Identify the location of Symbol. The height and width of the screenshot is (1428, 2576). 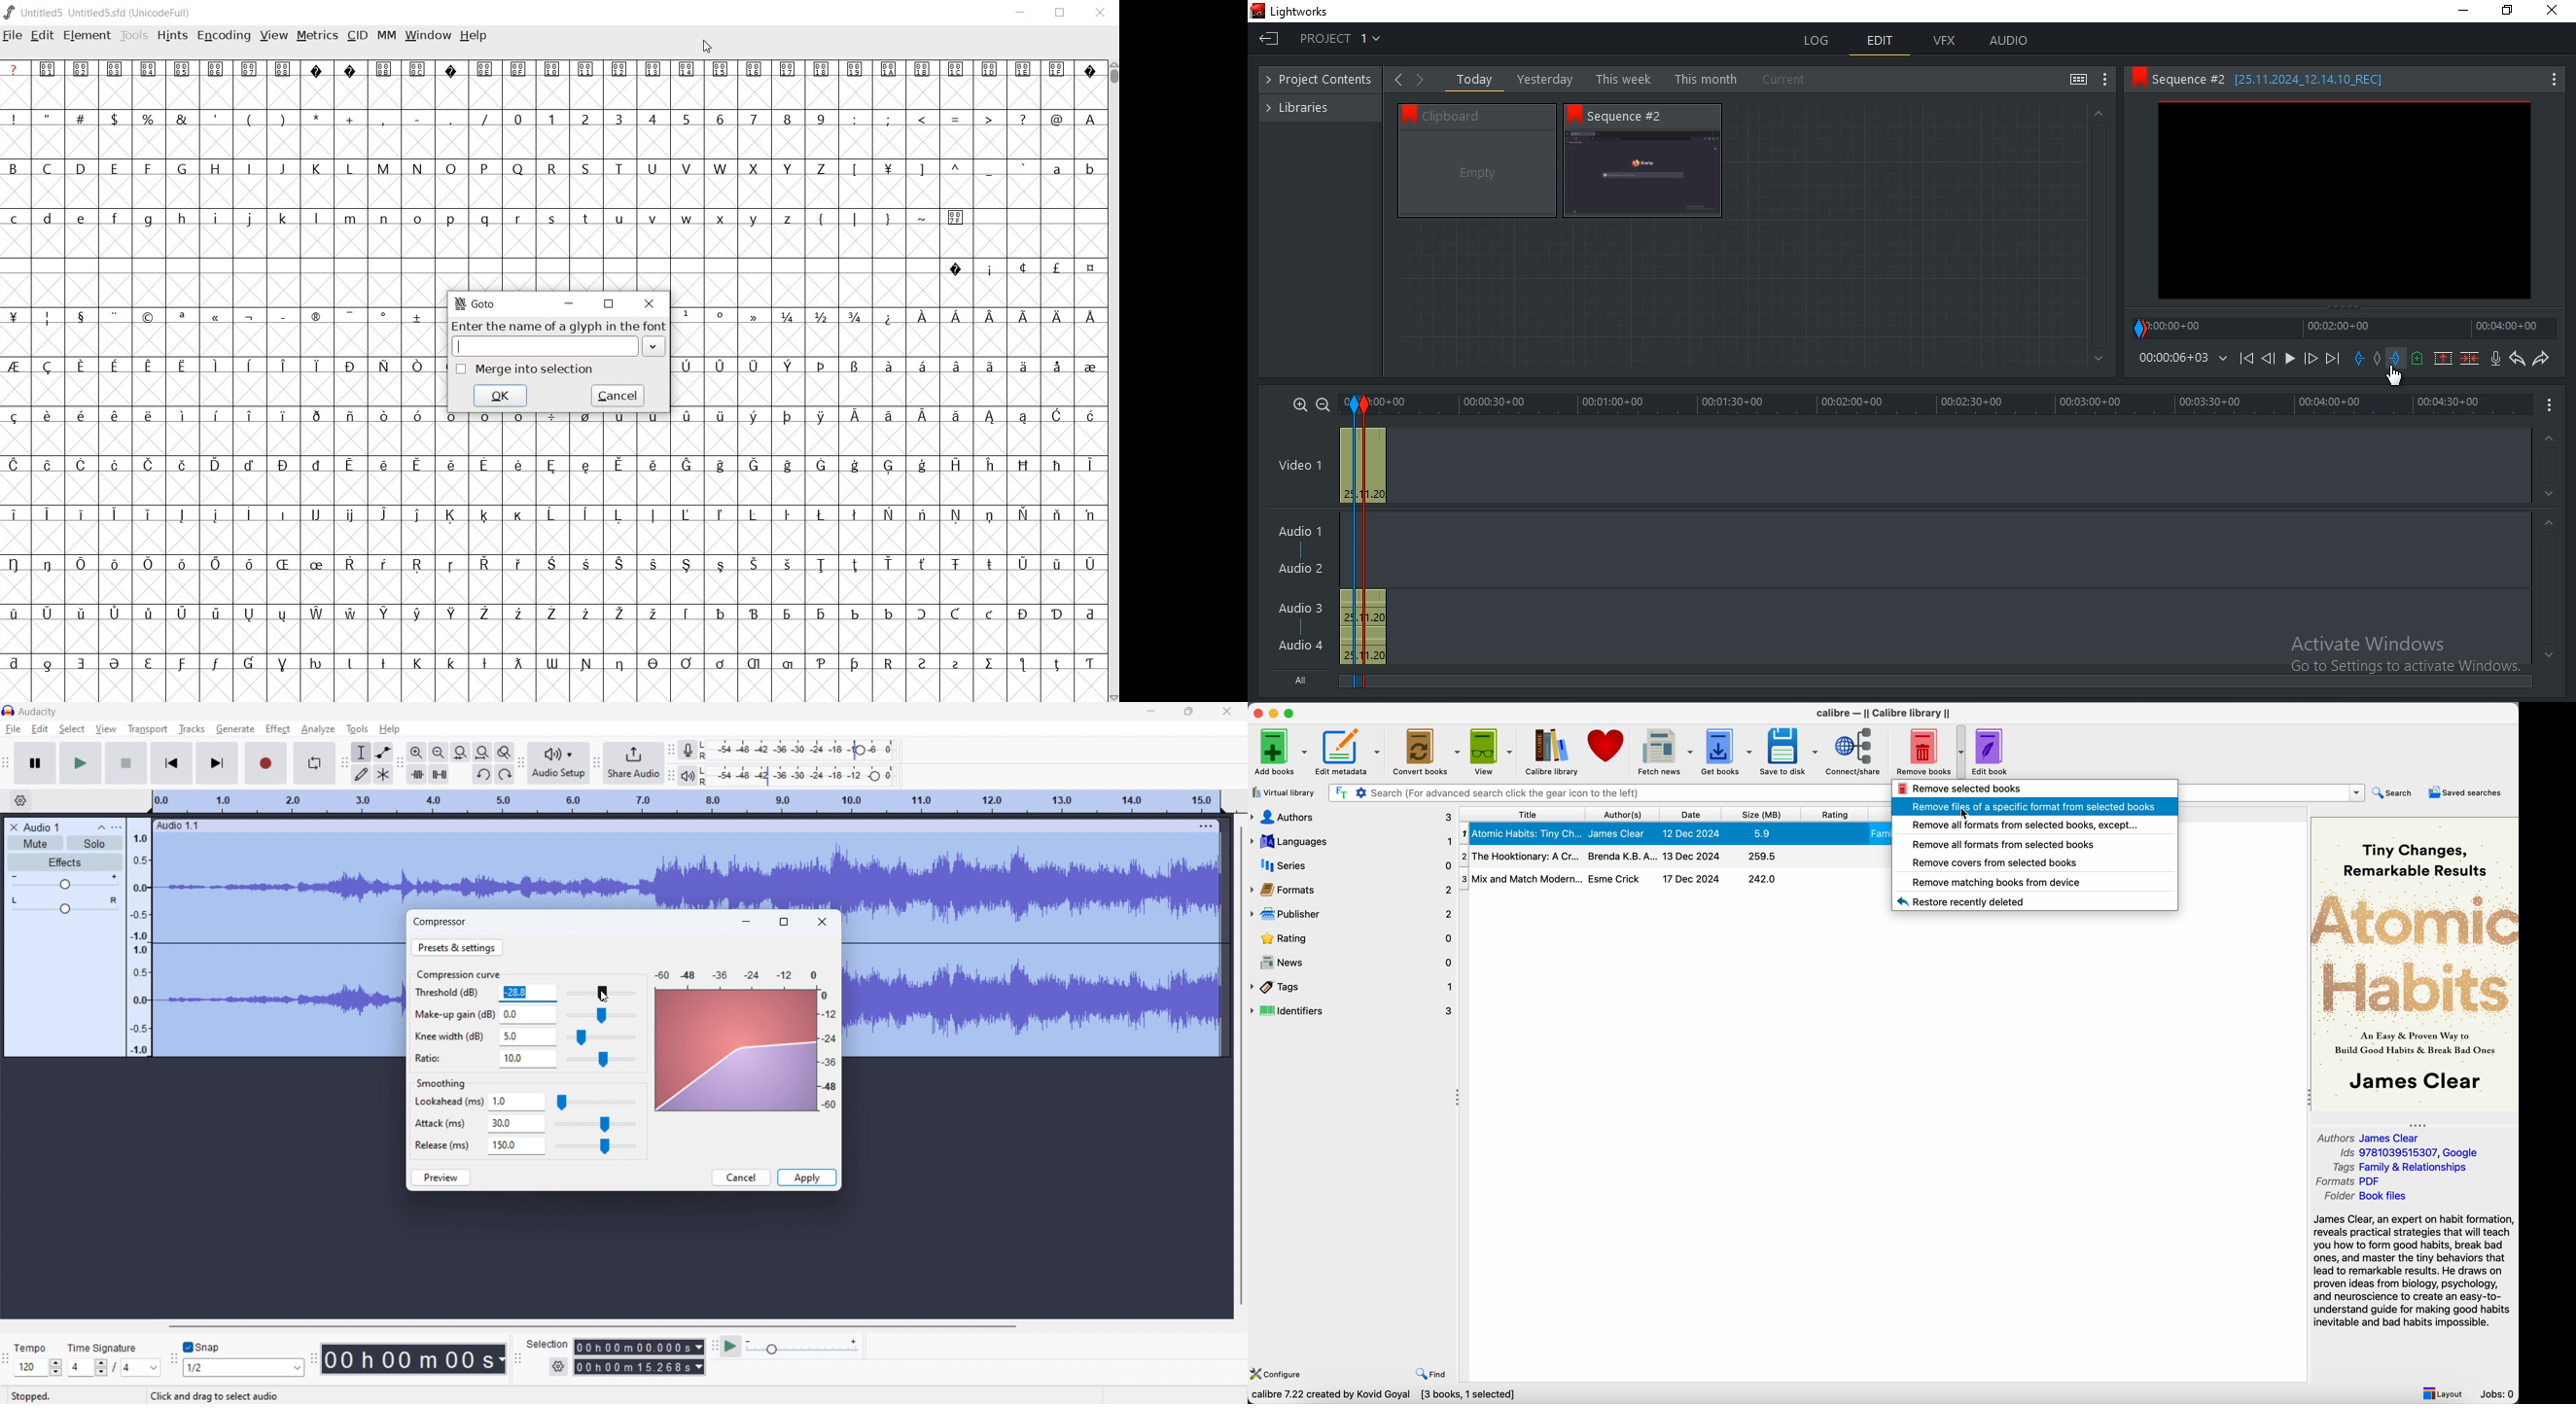
(891, 70).